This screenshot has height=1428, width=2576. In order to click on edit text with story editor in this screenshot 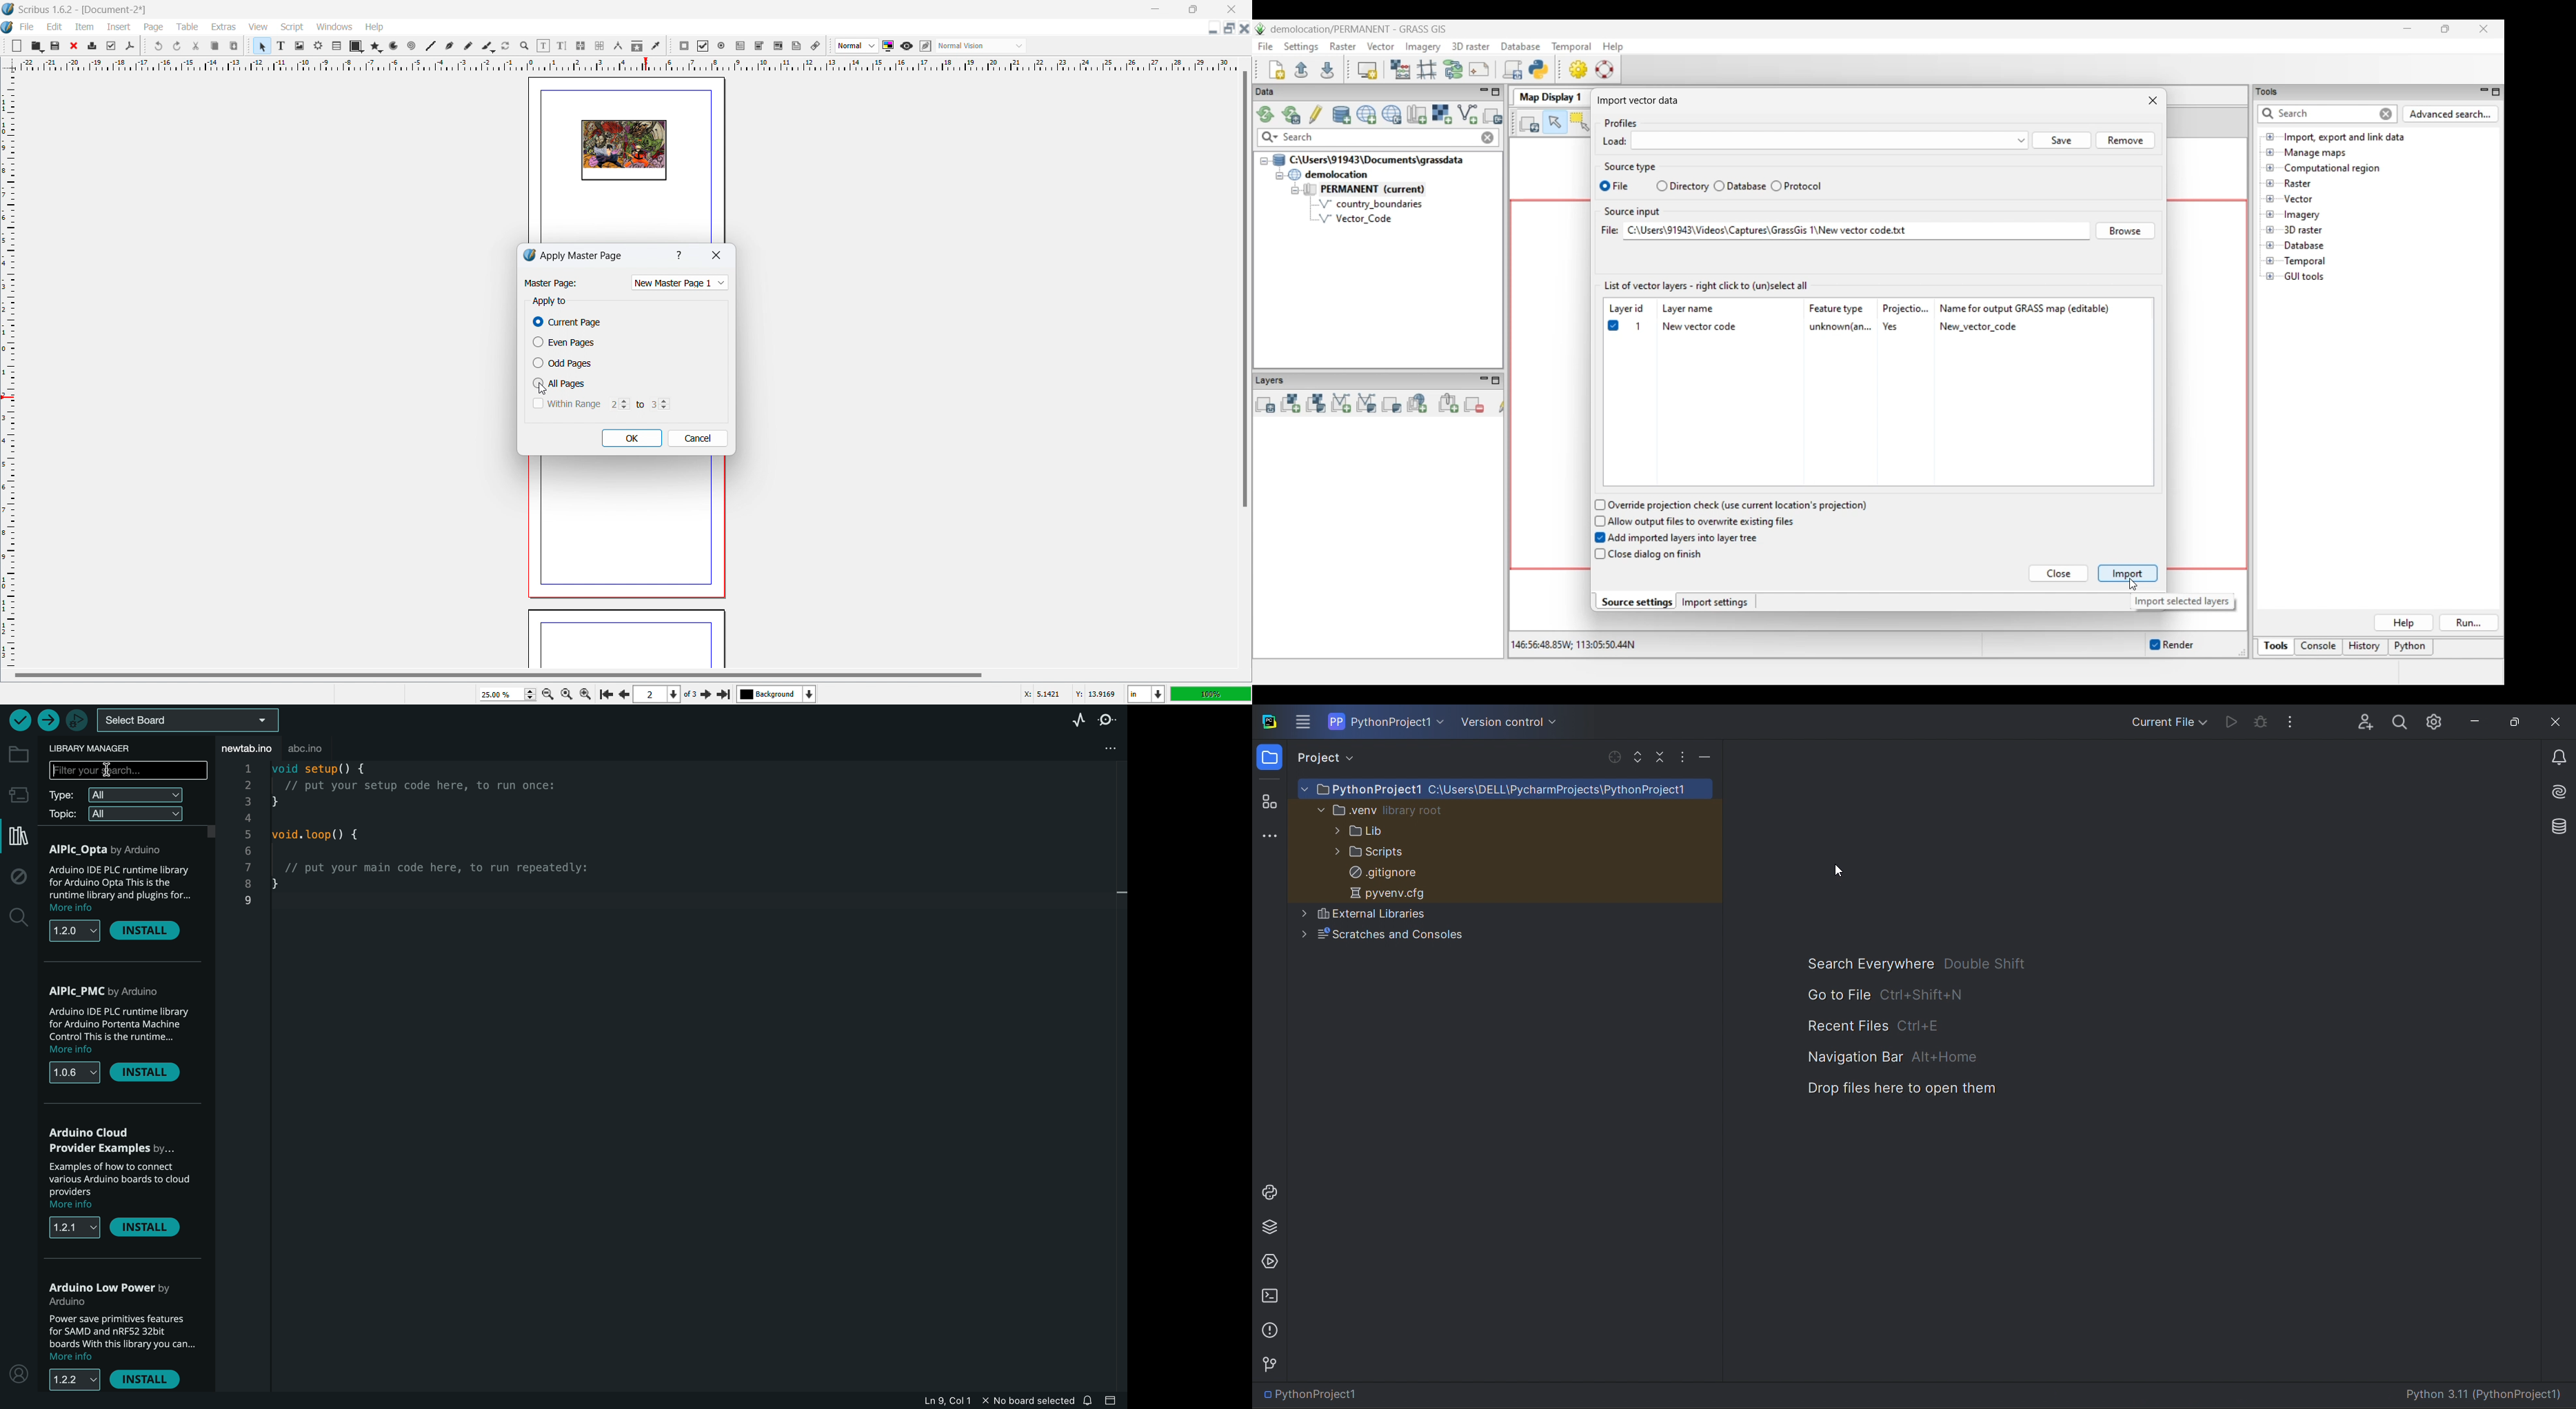, I will do `click(562, 46)`.